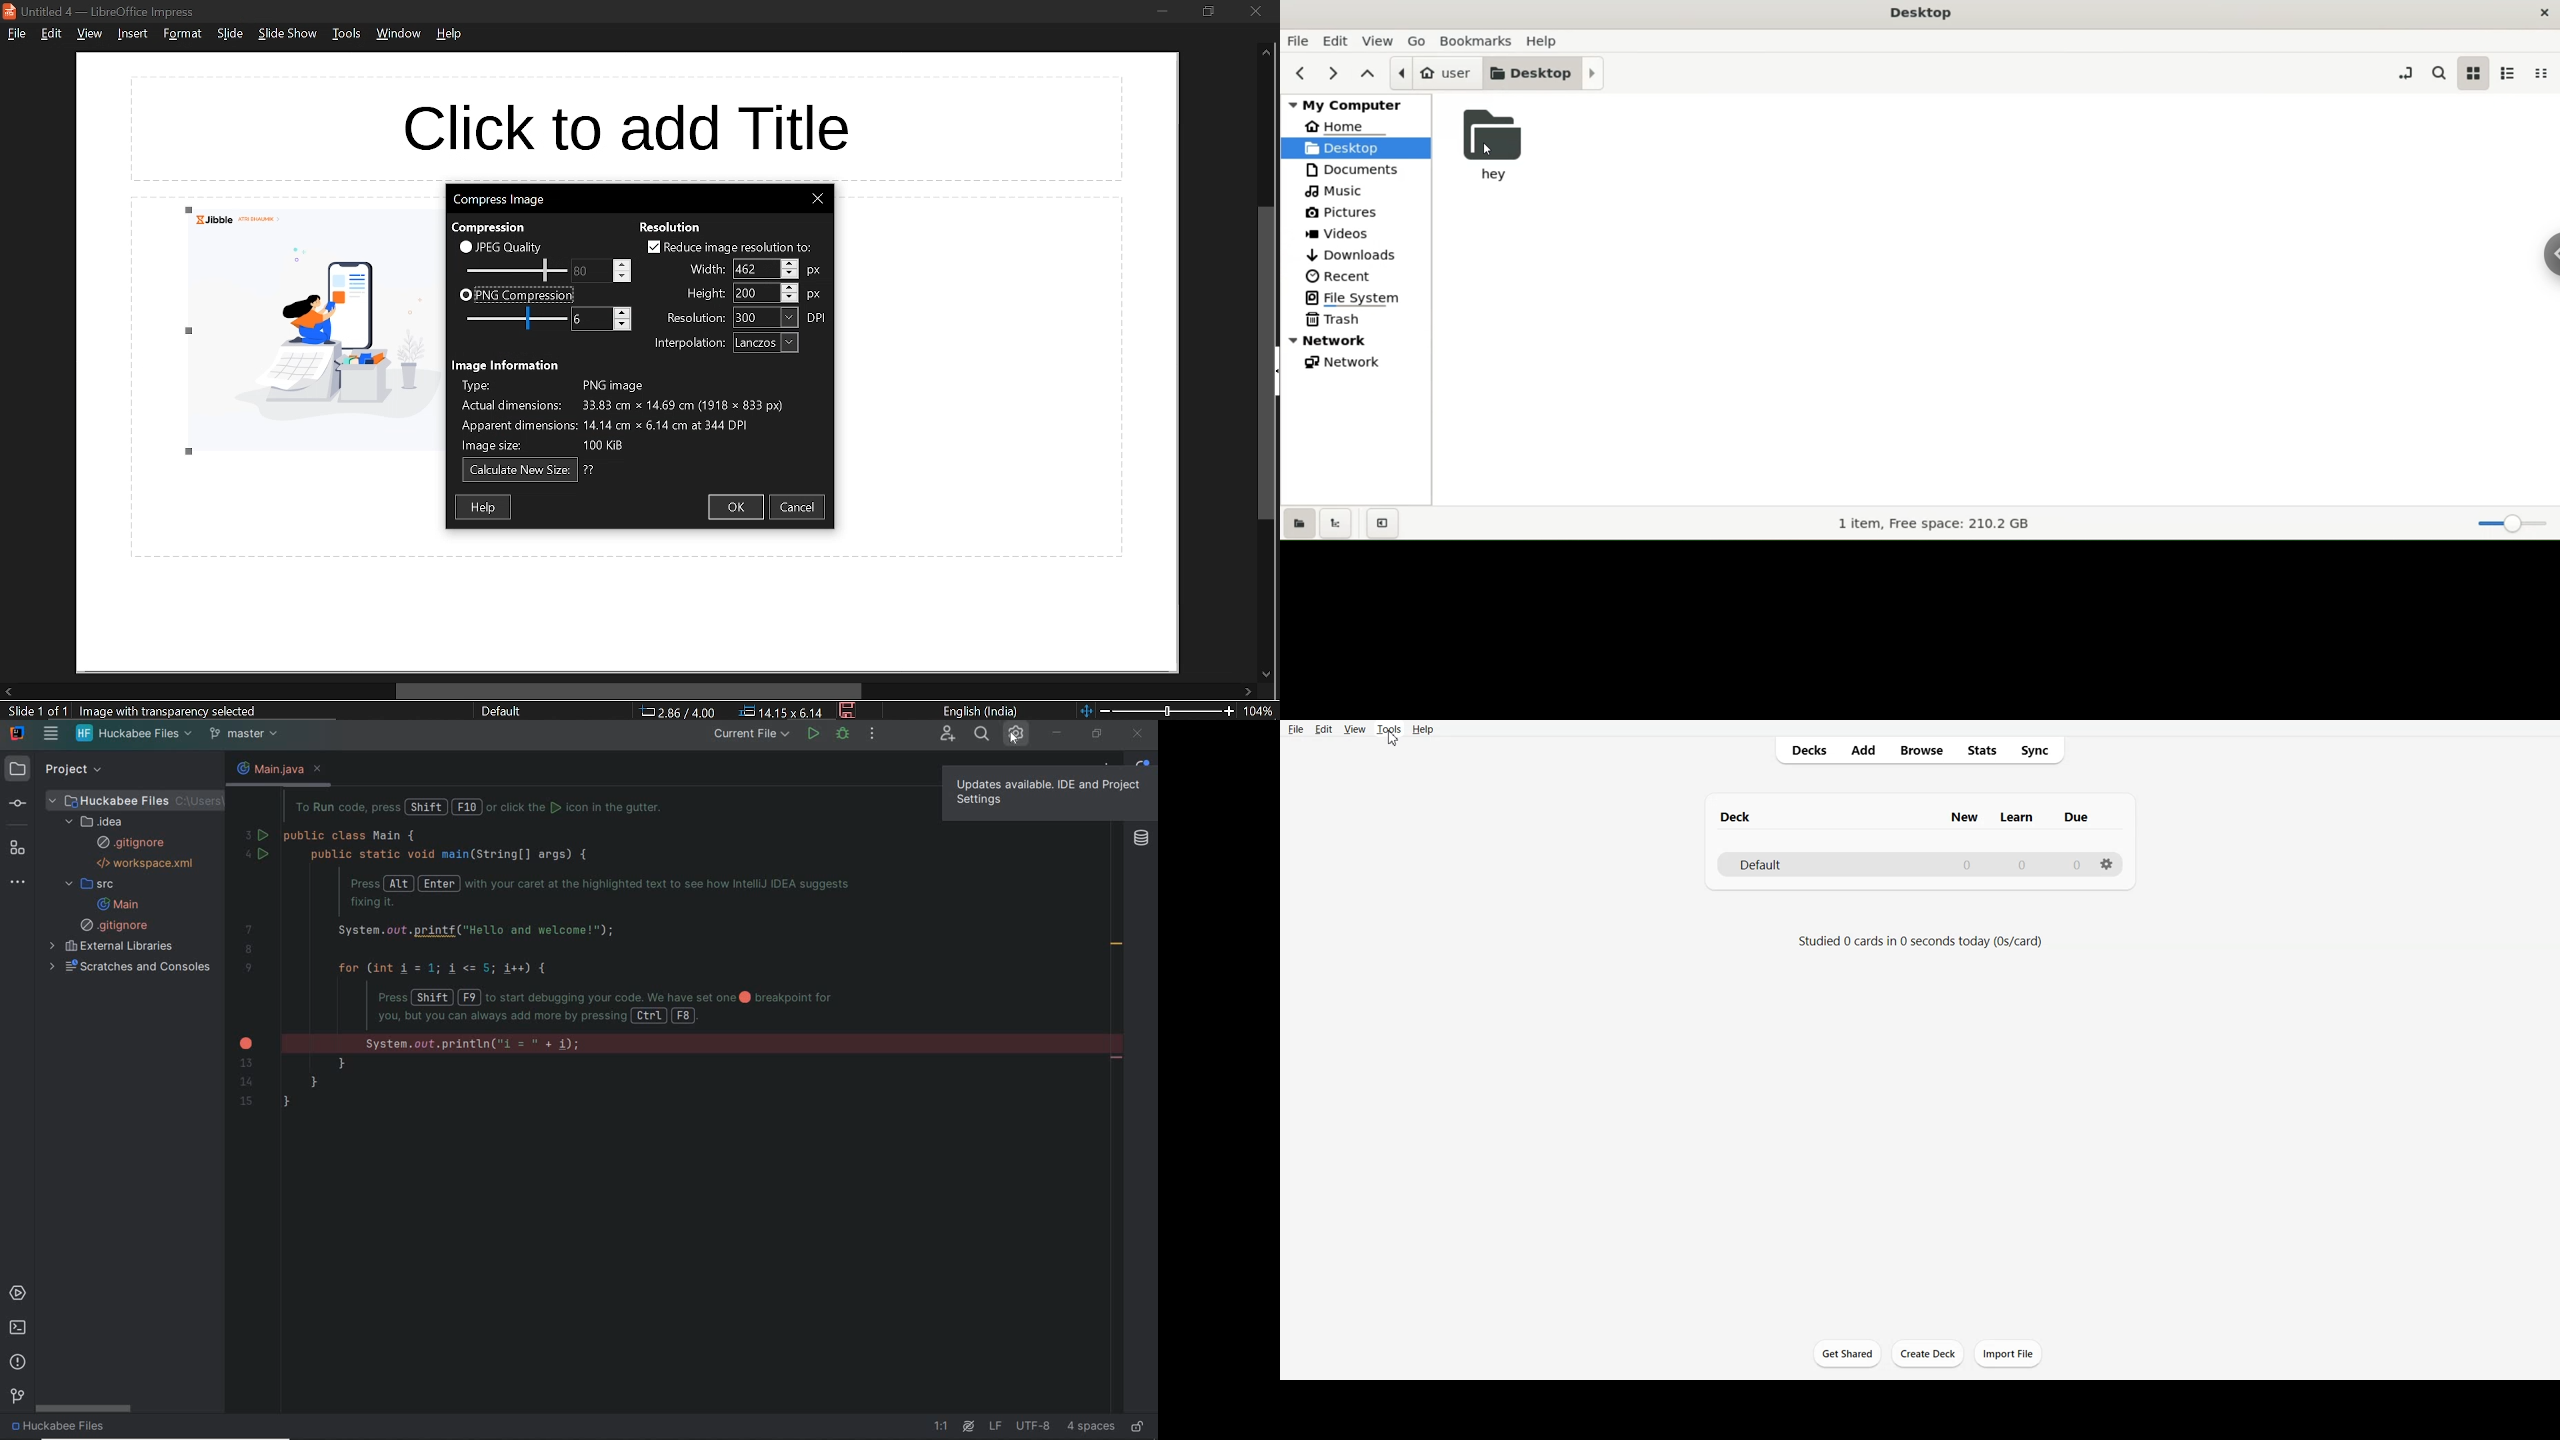 This screenshot has height=1456, width=2576. I want to click on terminal, so click(17, 1328).